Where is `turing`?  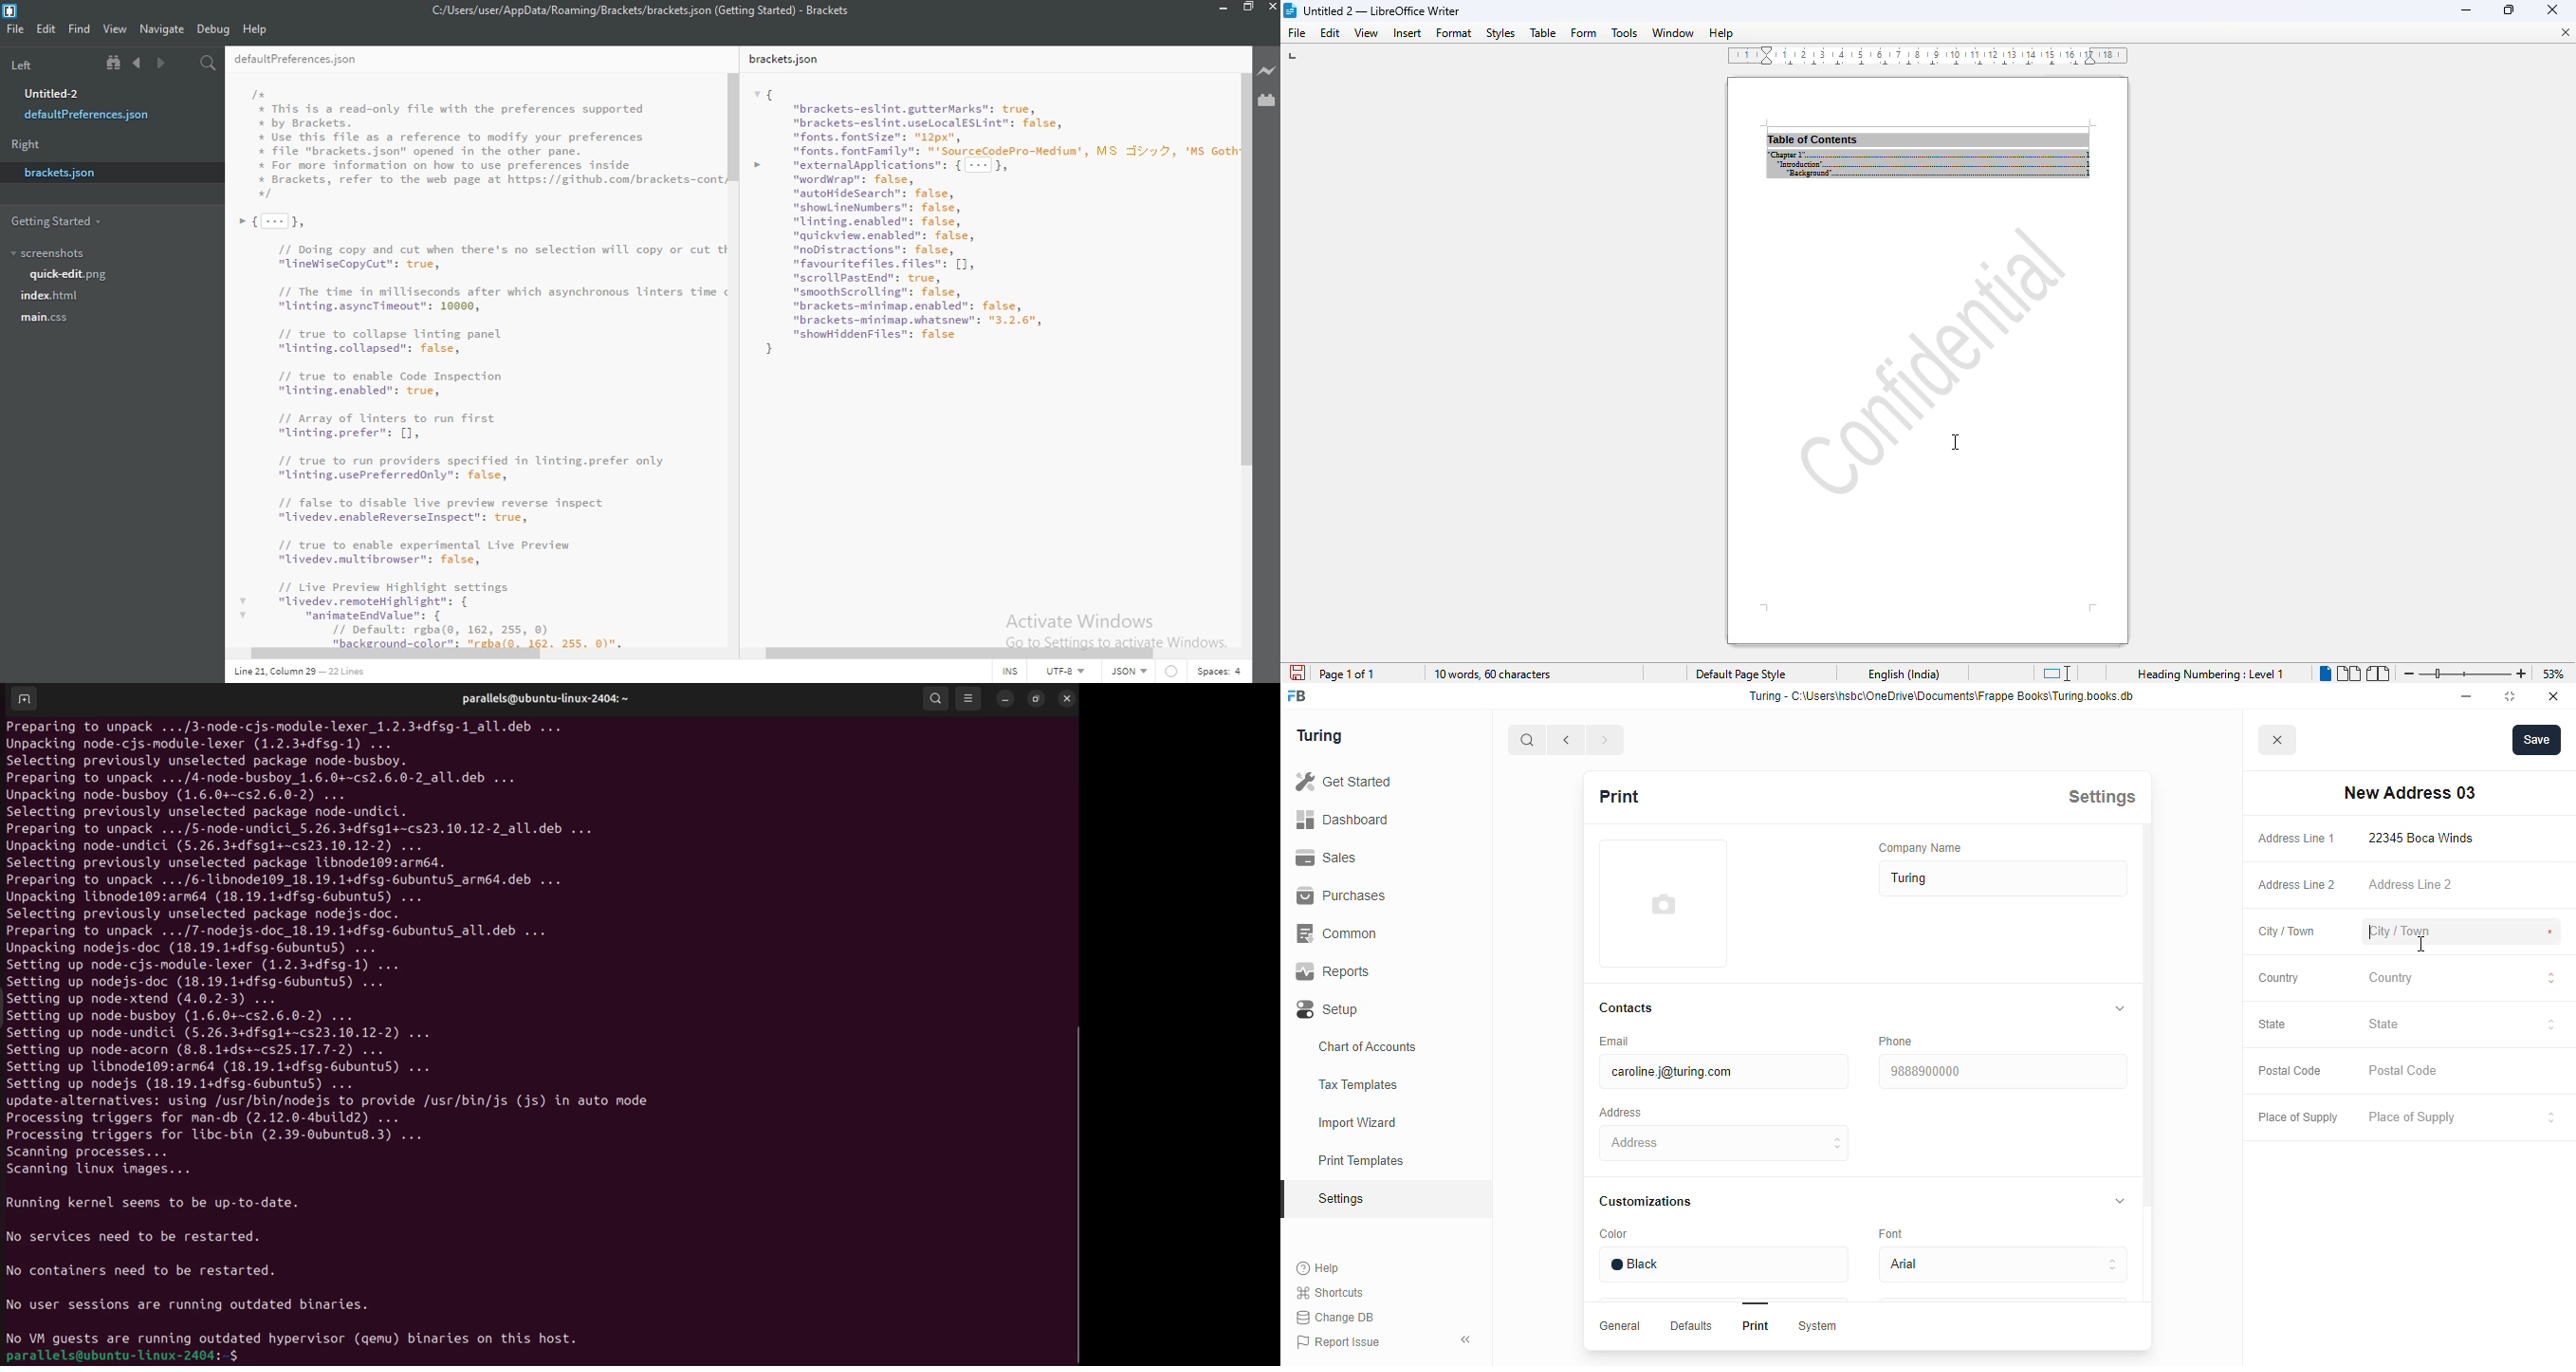 turing is located at coordinates (2004, 878).